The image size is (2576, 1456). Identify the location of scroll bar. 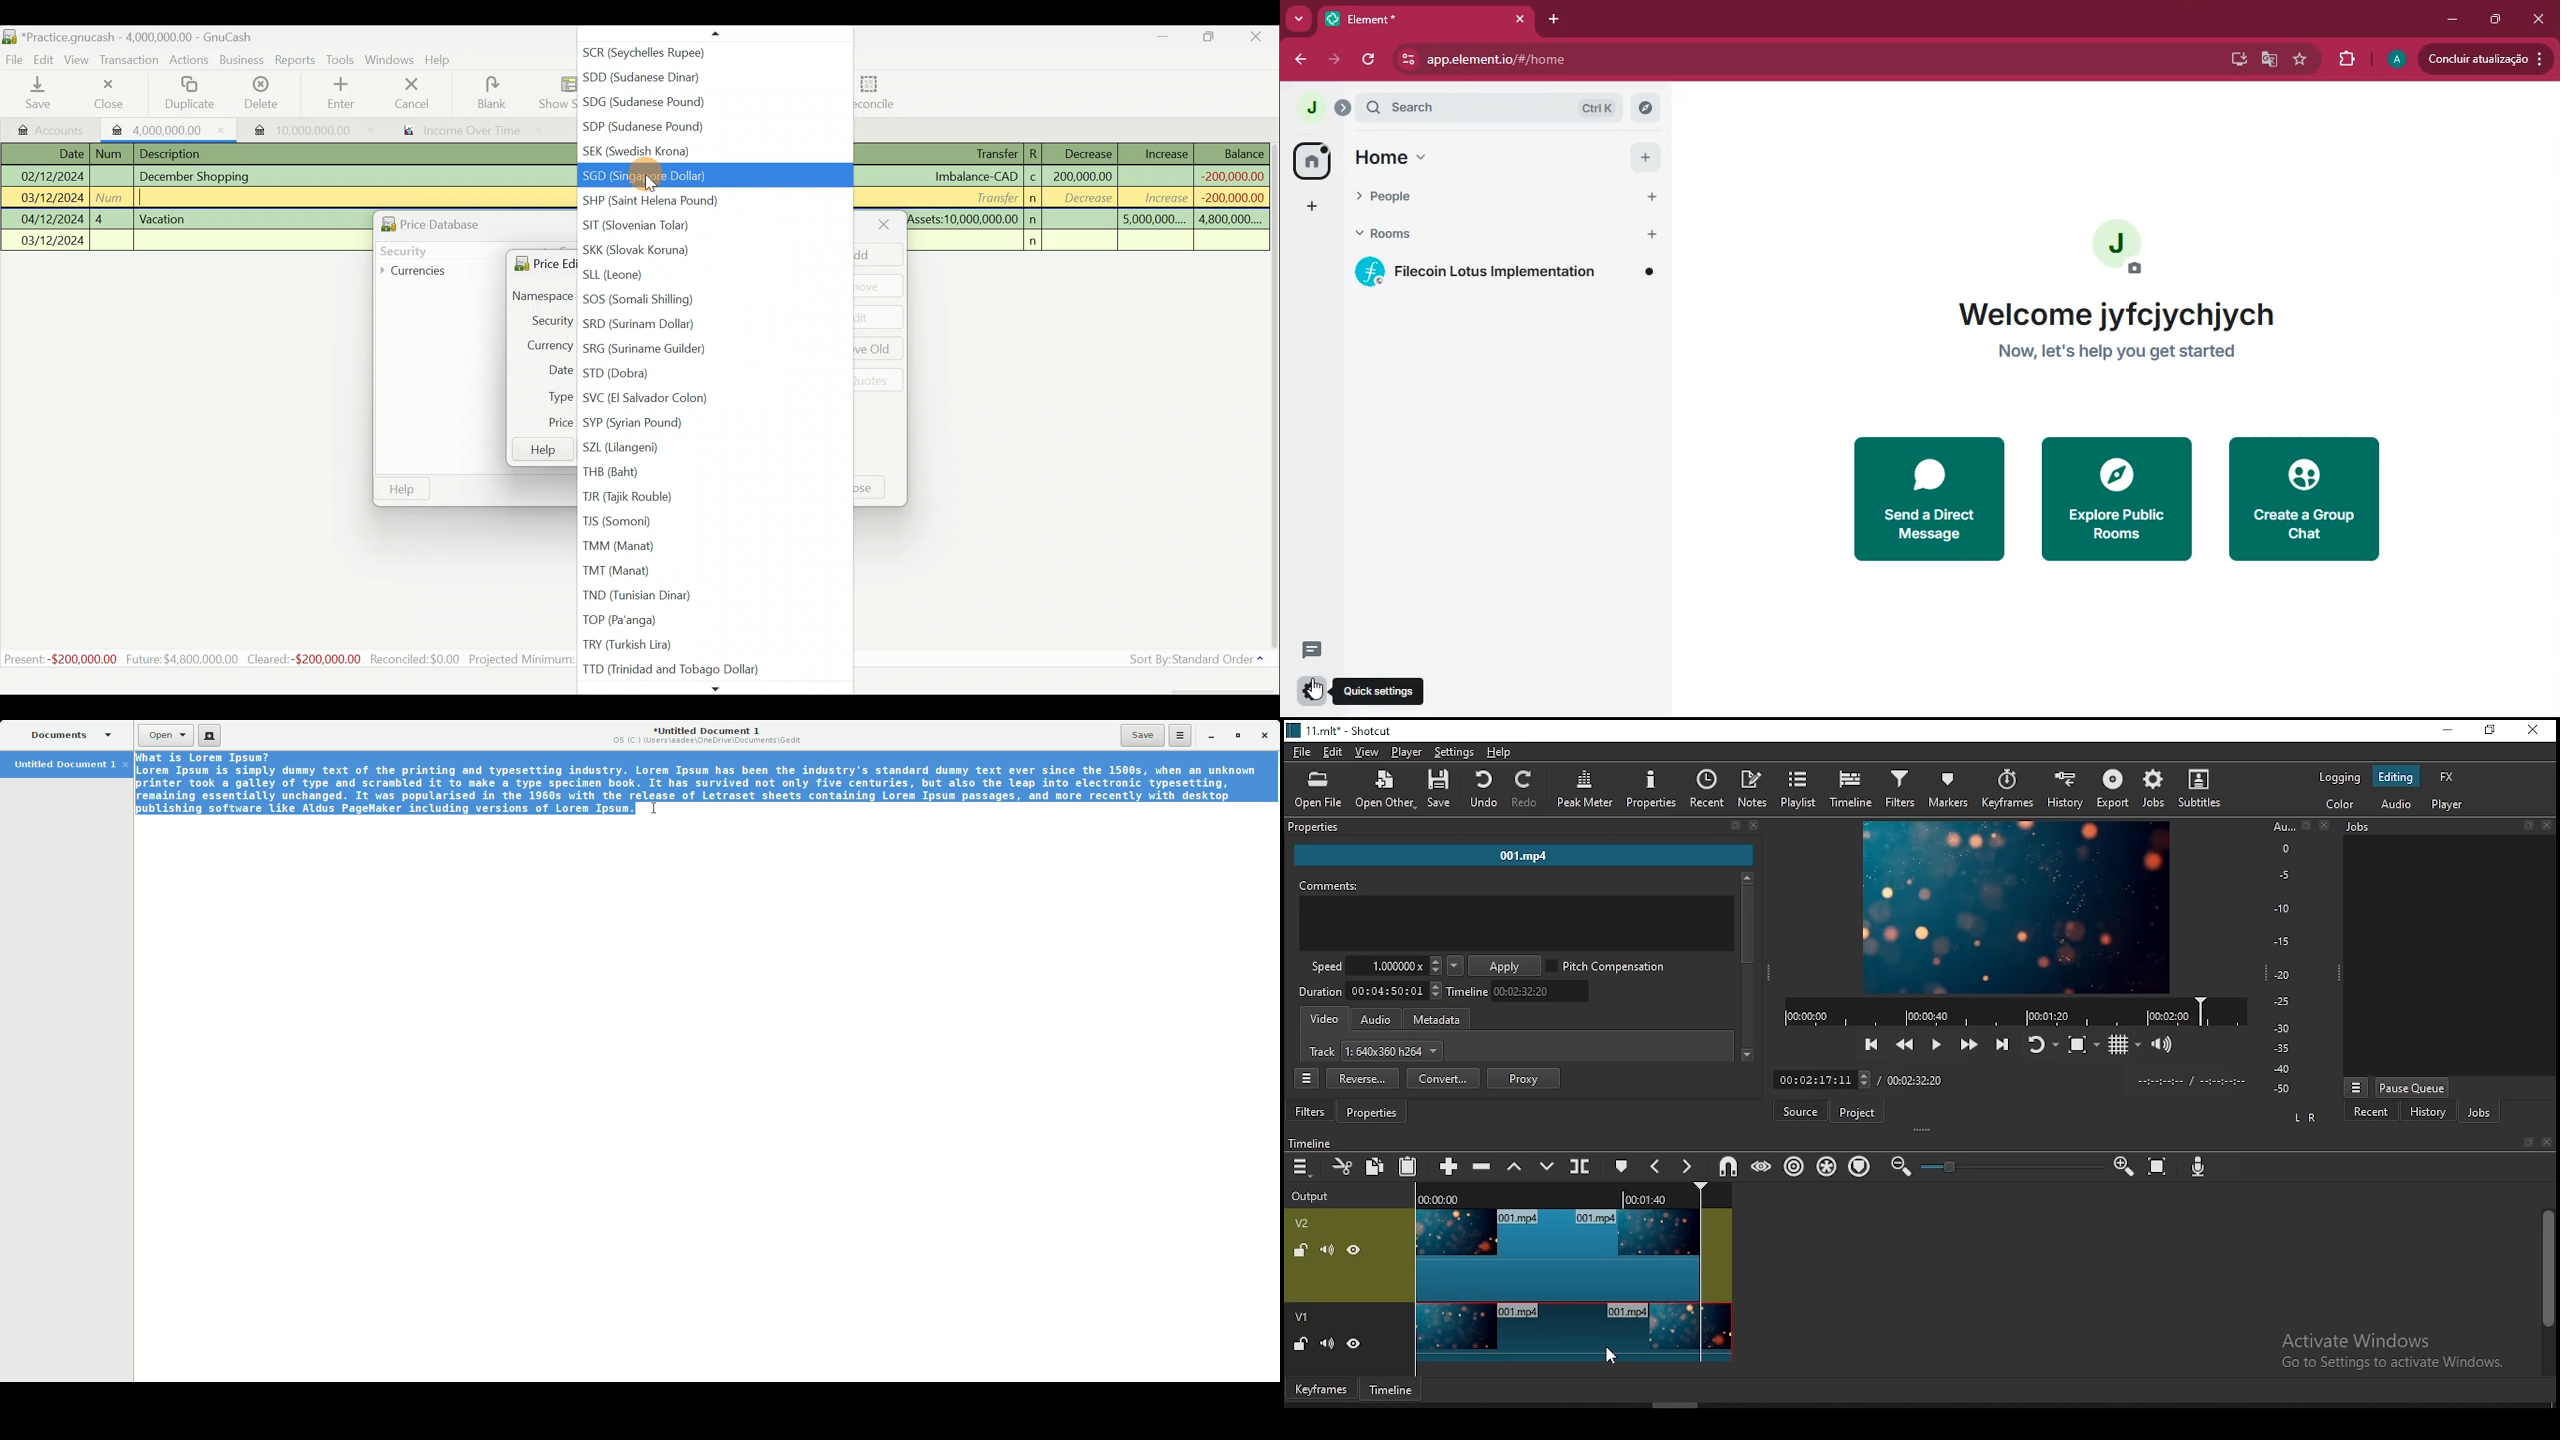
(2546, 1290).